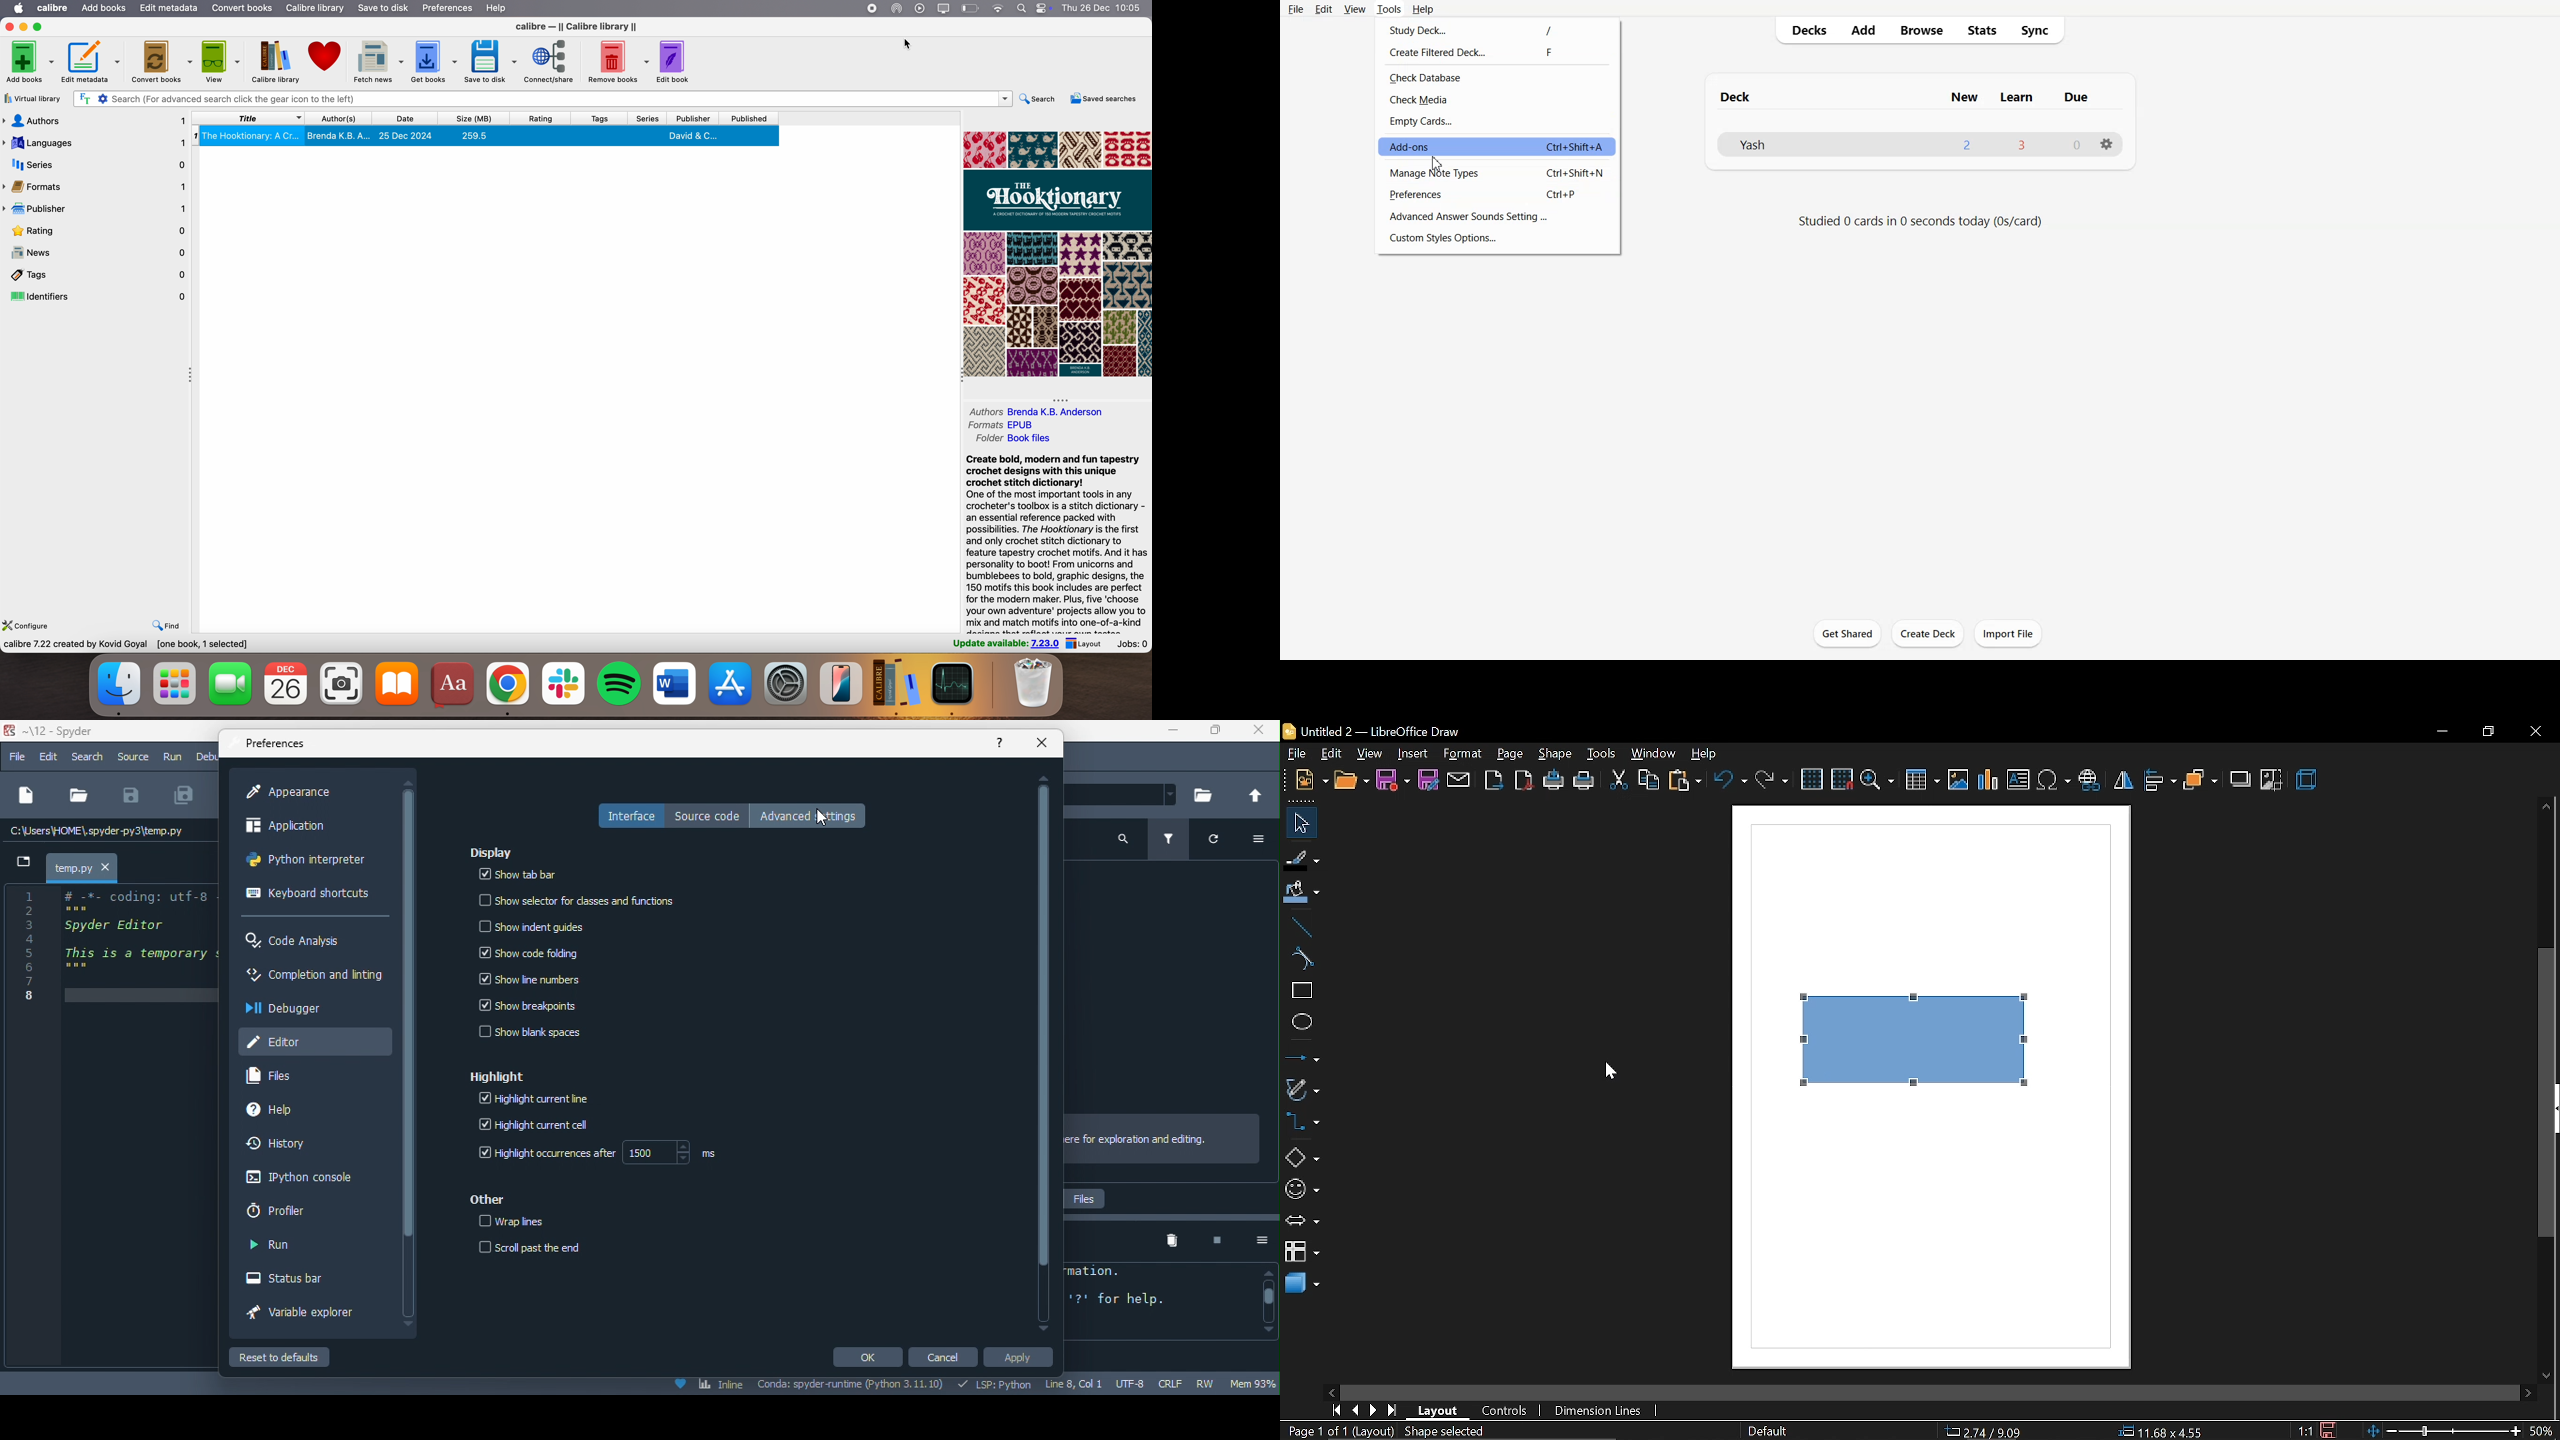 The width and height of the screenshot is (2576, 1456). I want to click on Jobs: 0, so click(1133, 644).